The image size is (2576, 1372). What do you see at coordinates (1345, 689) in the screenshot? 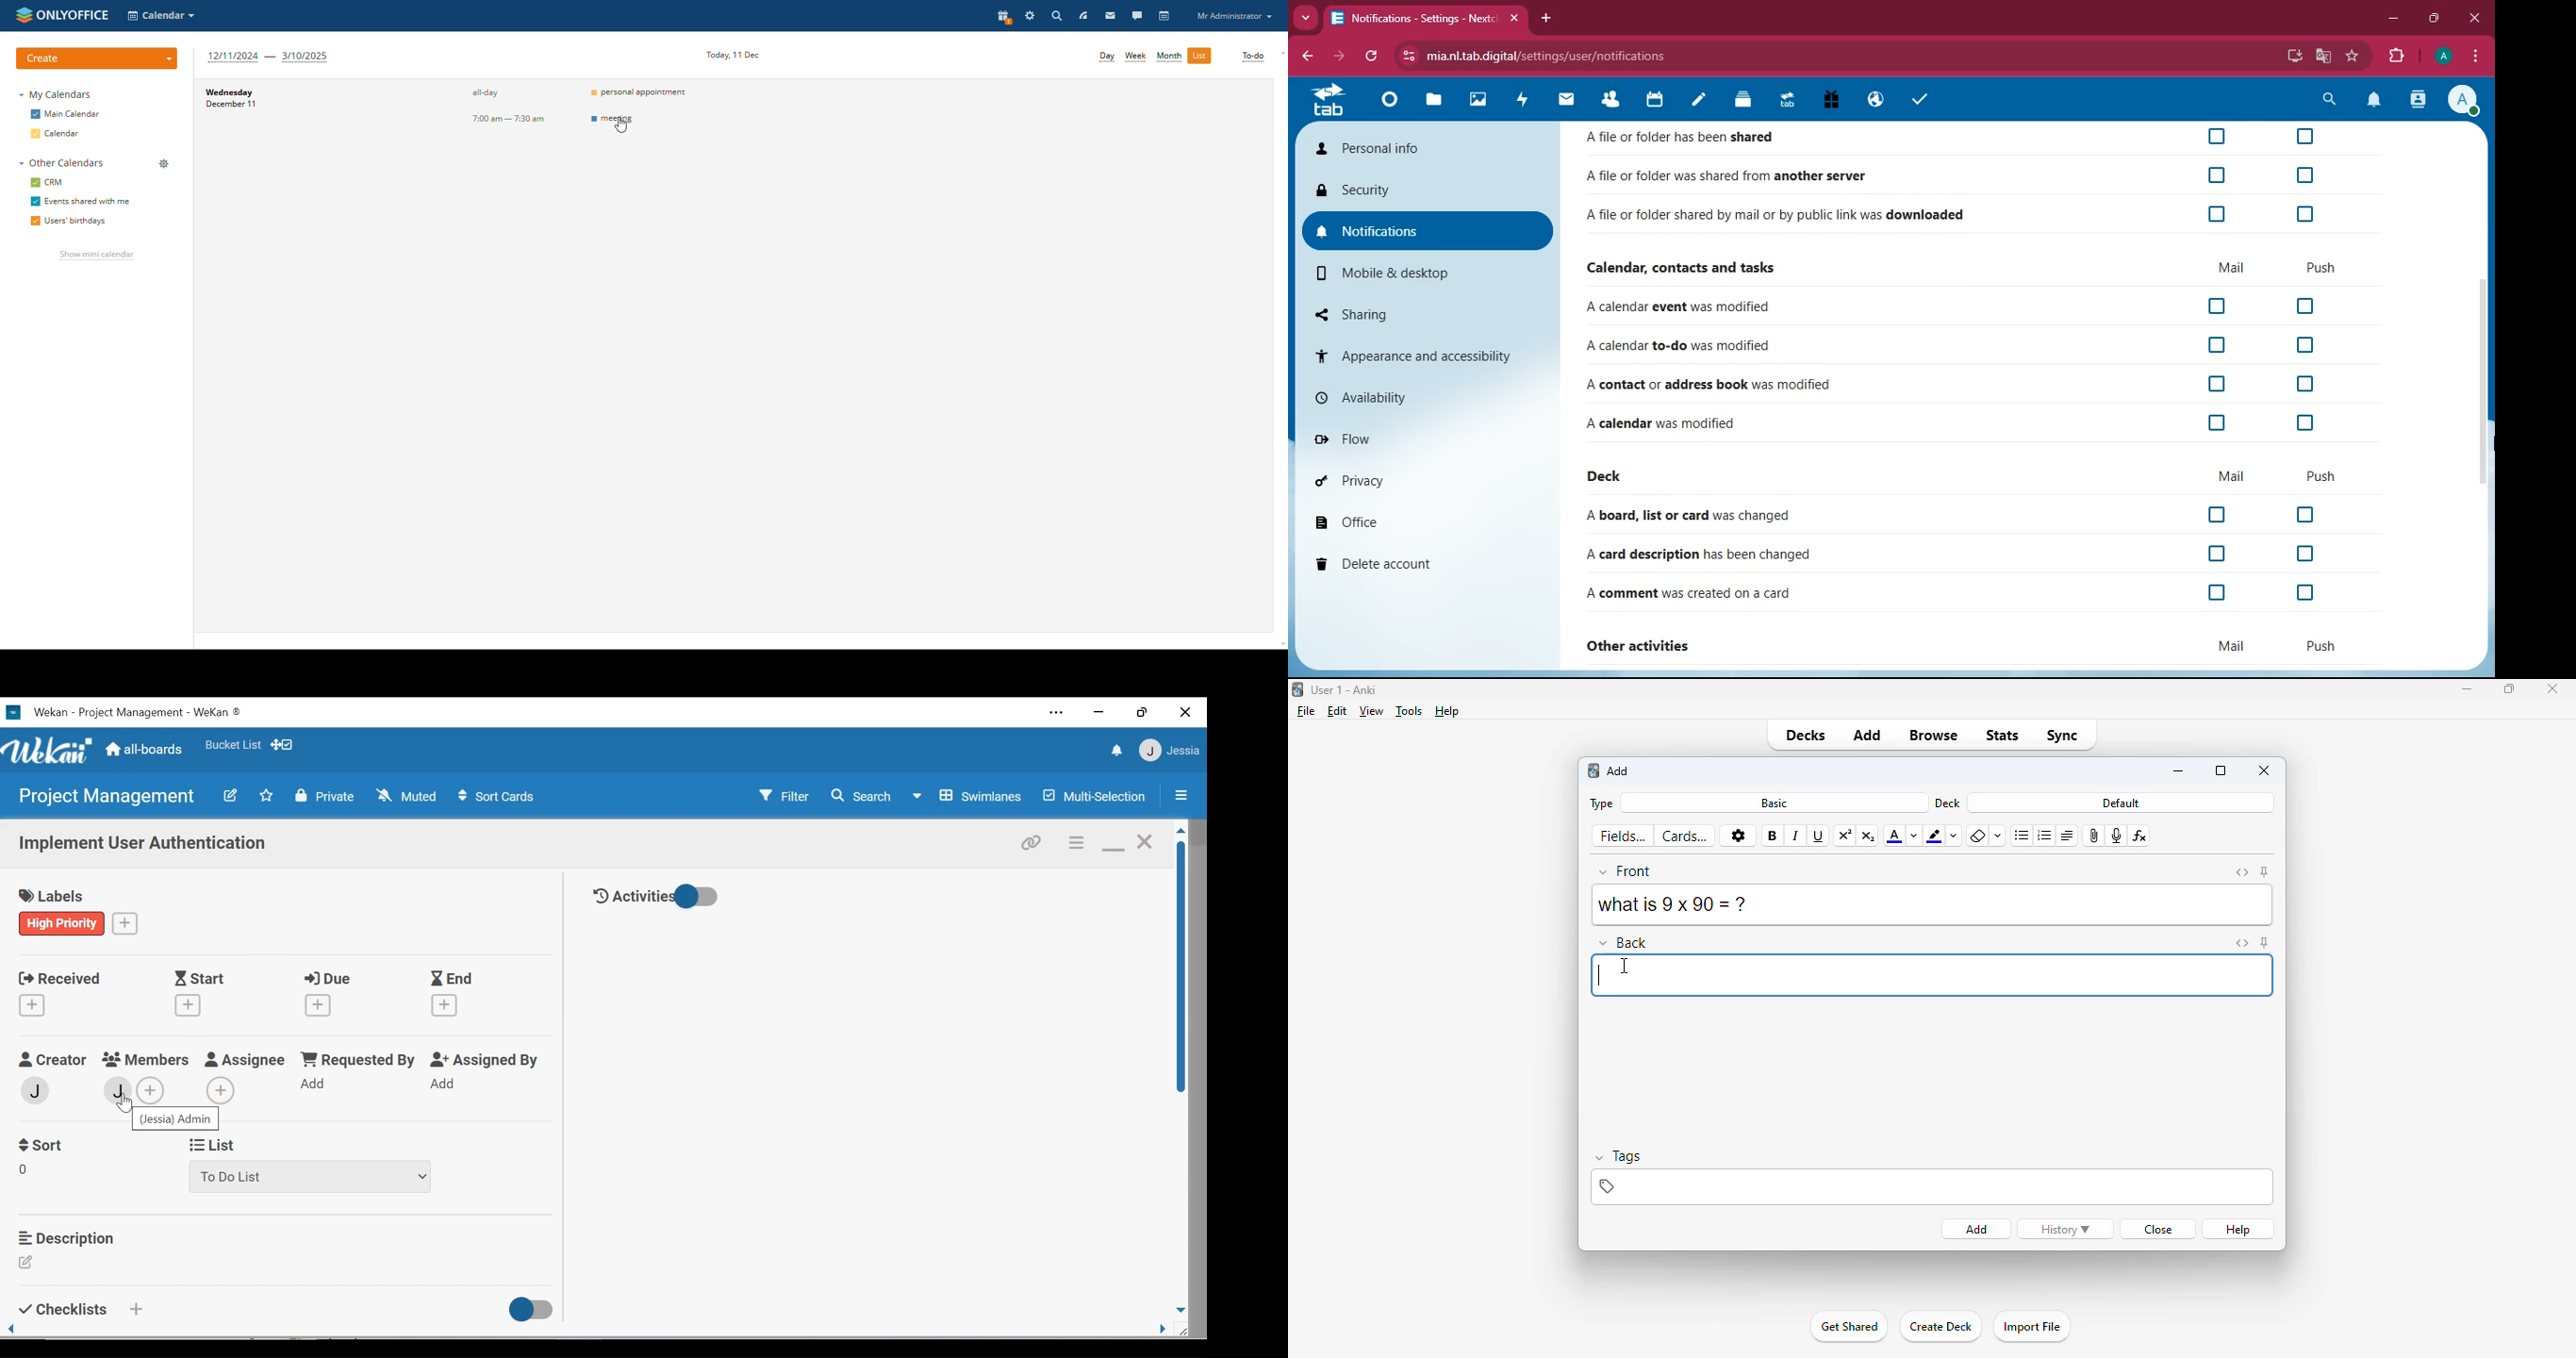
I see `title` at bounding box center [1345, 689].